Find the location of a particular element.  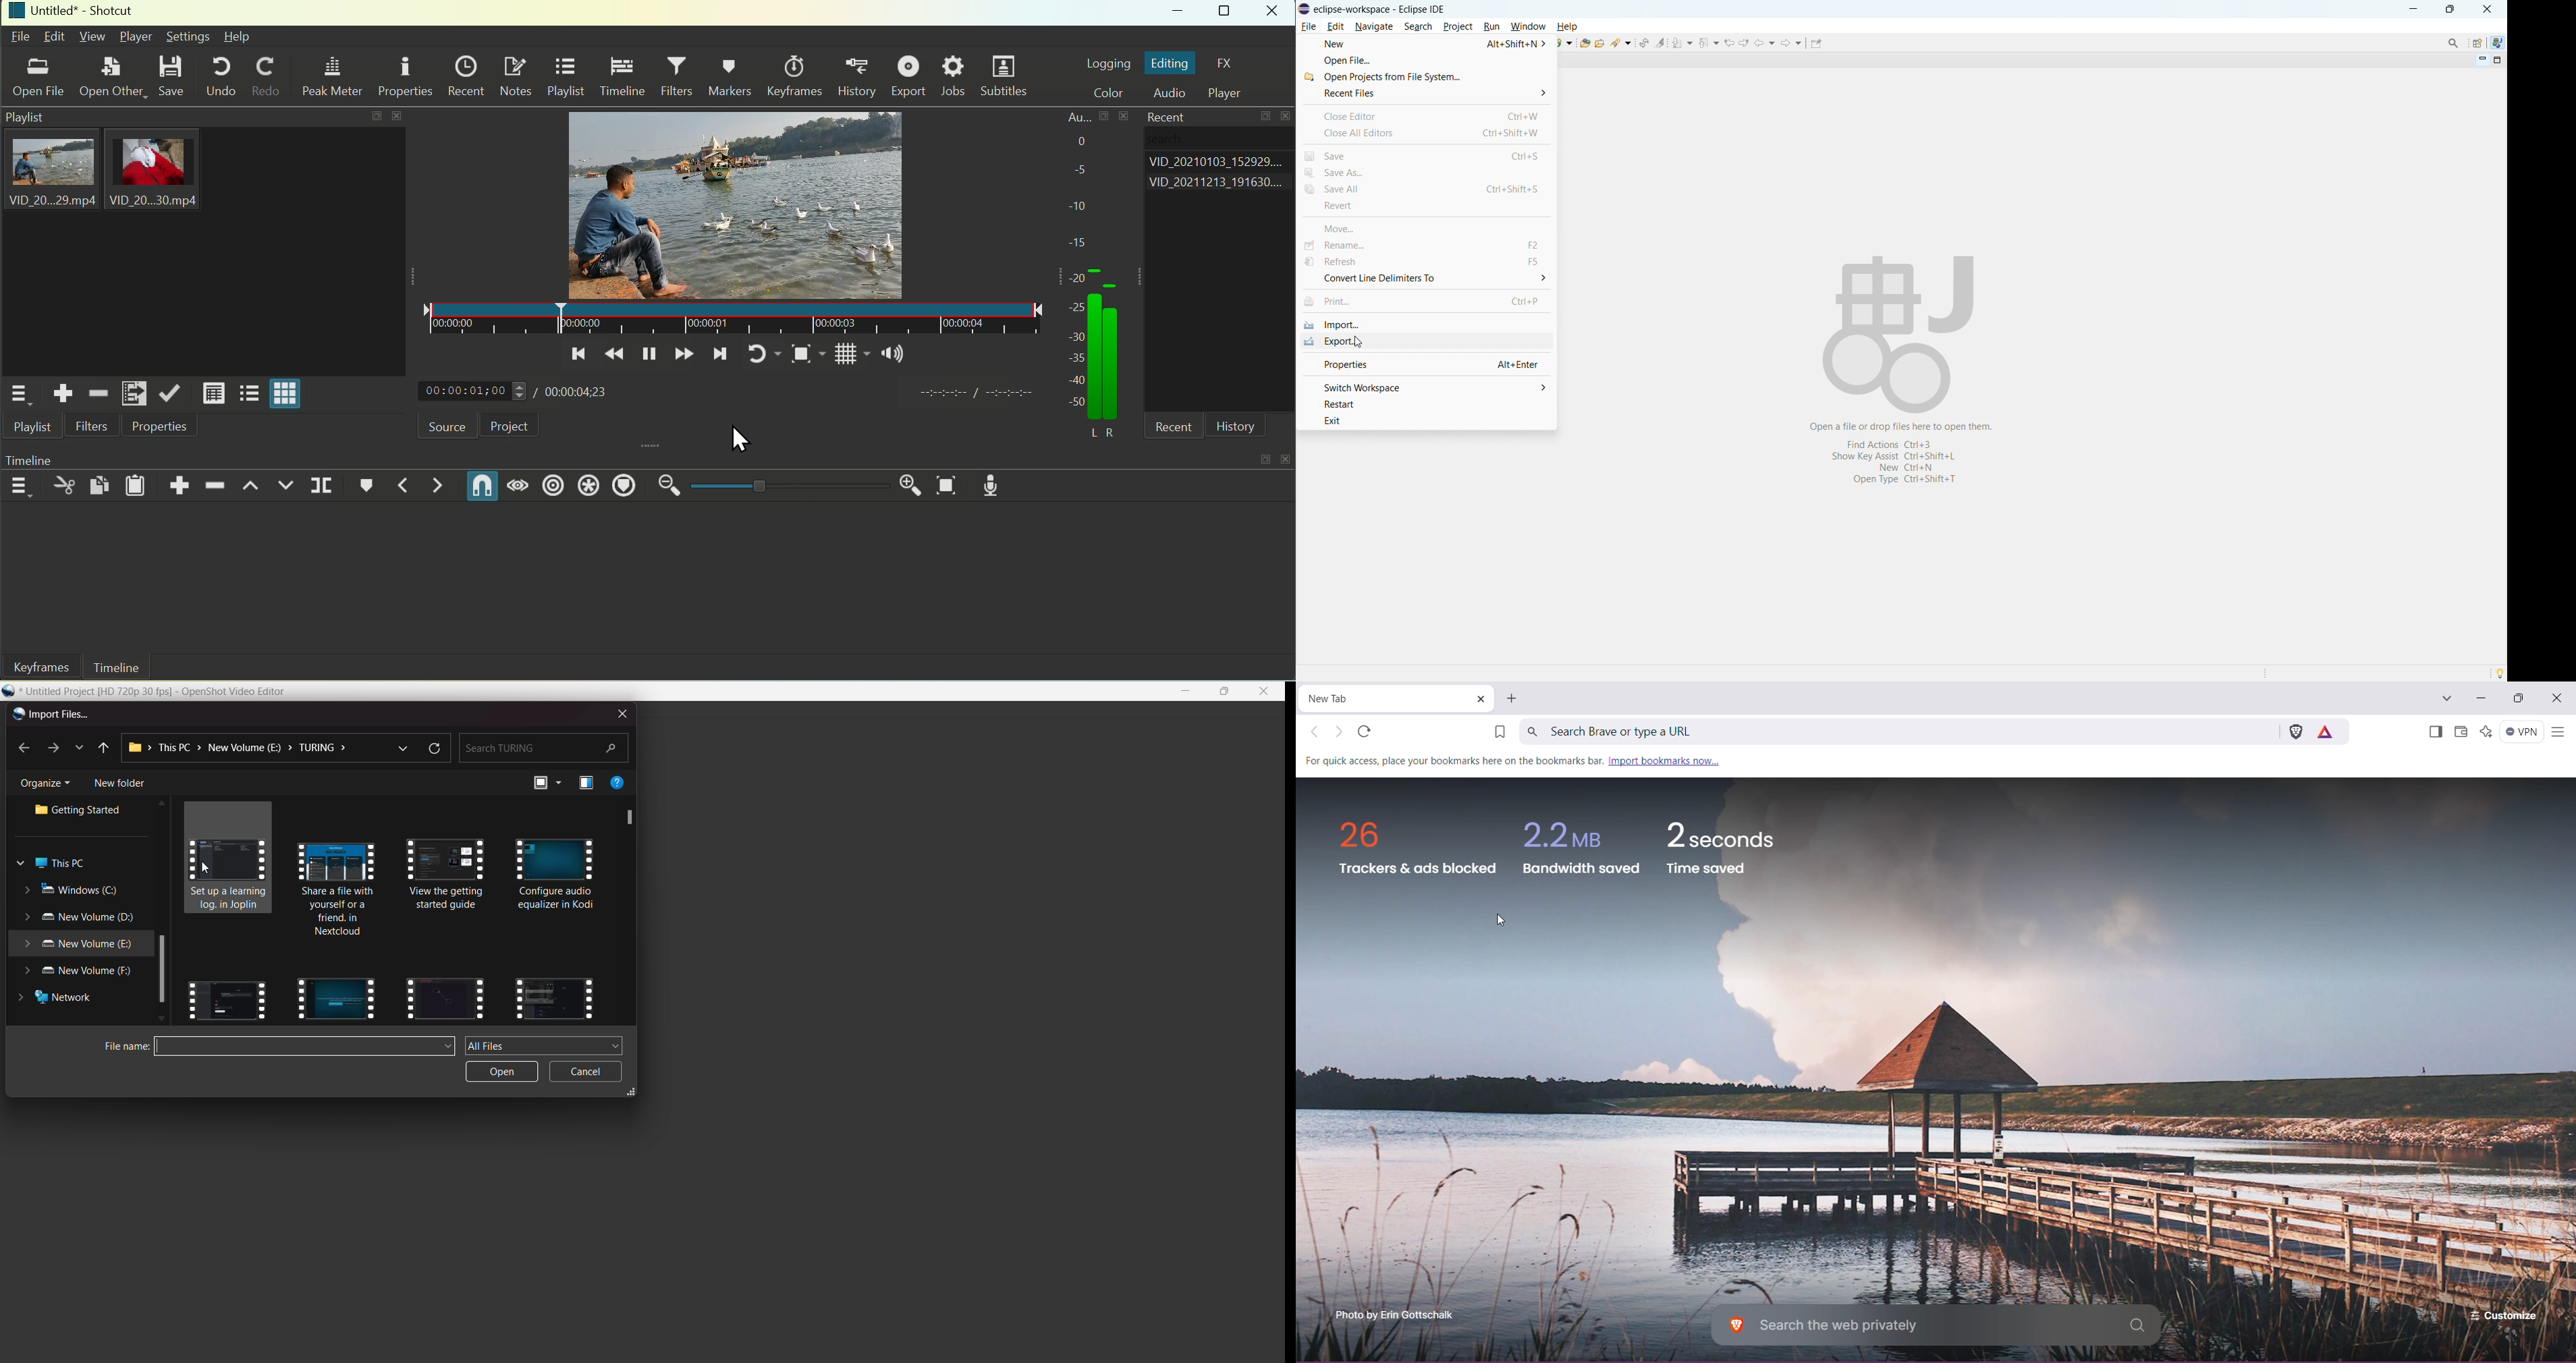

back is located at coordinates (25, 749).